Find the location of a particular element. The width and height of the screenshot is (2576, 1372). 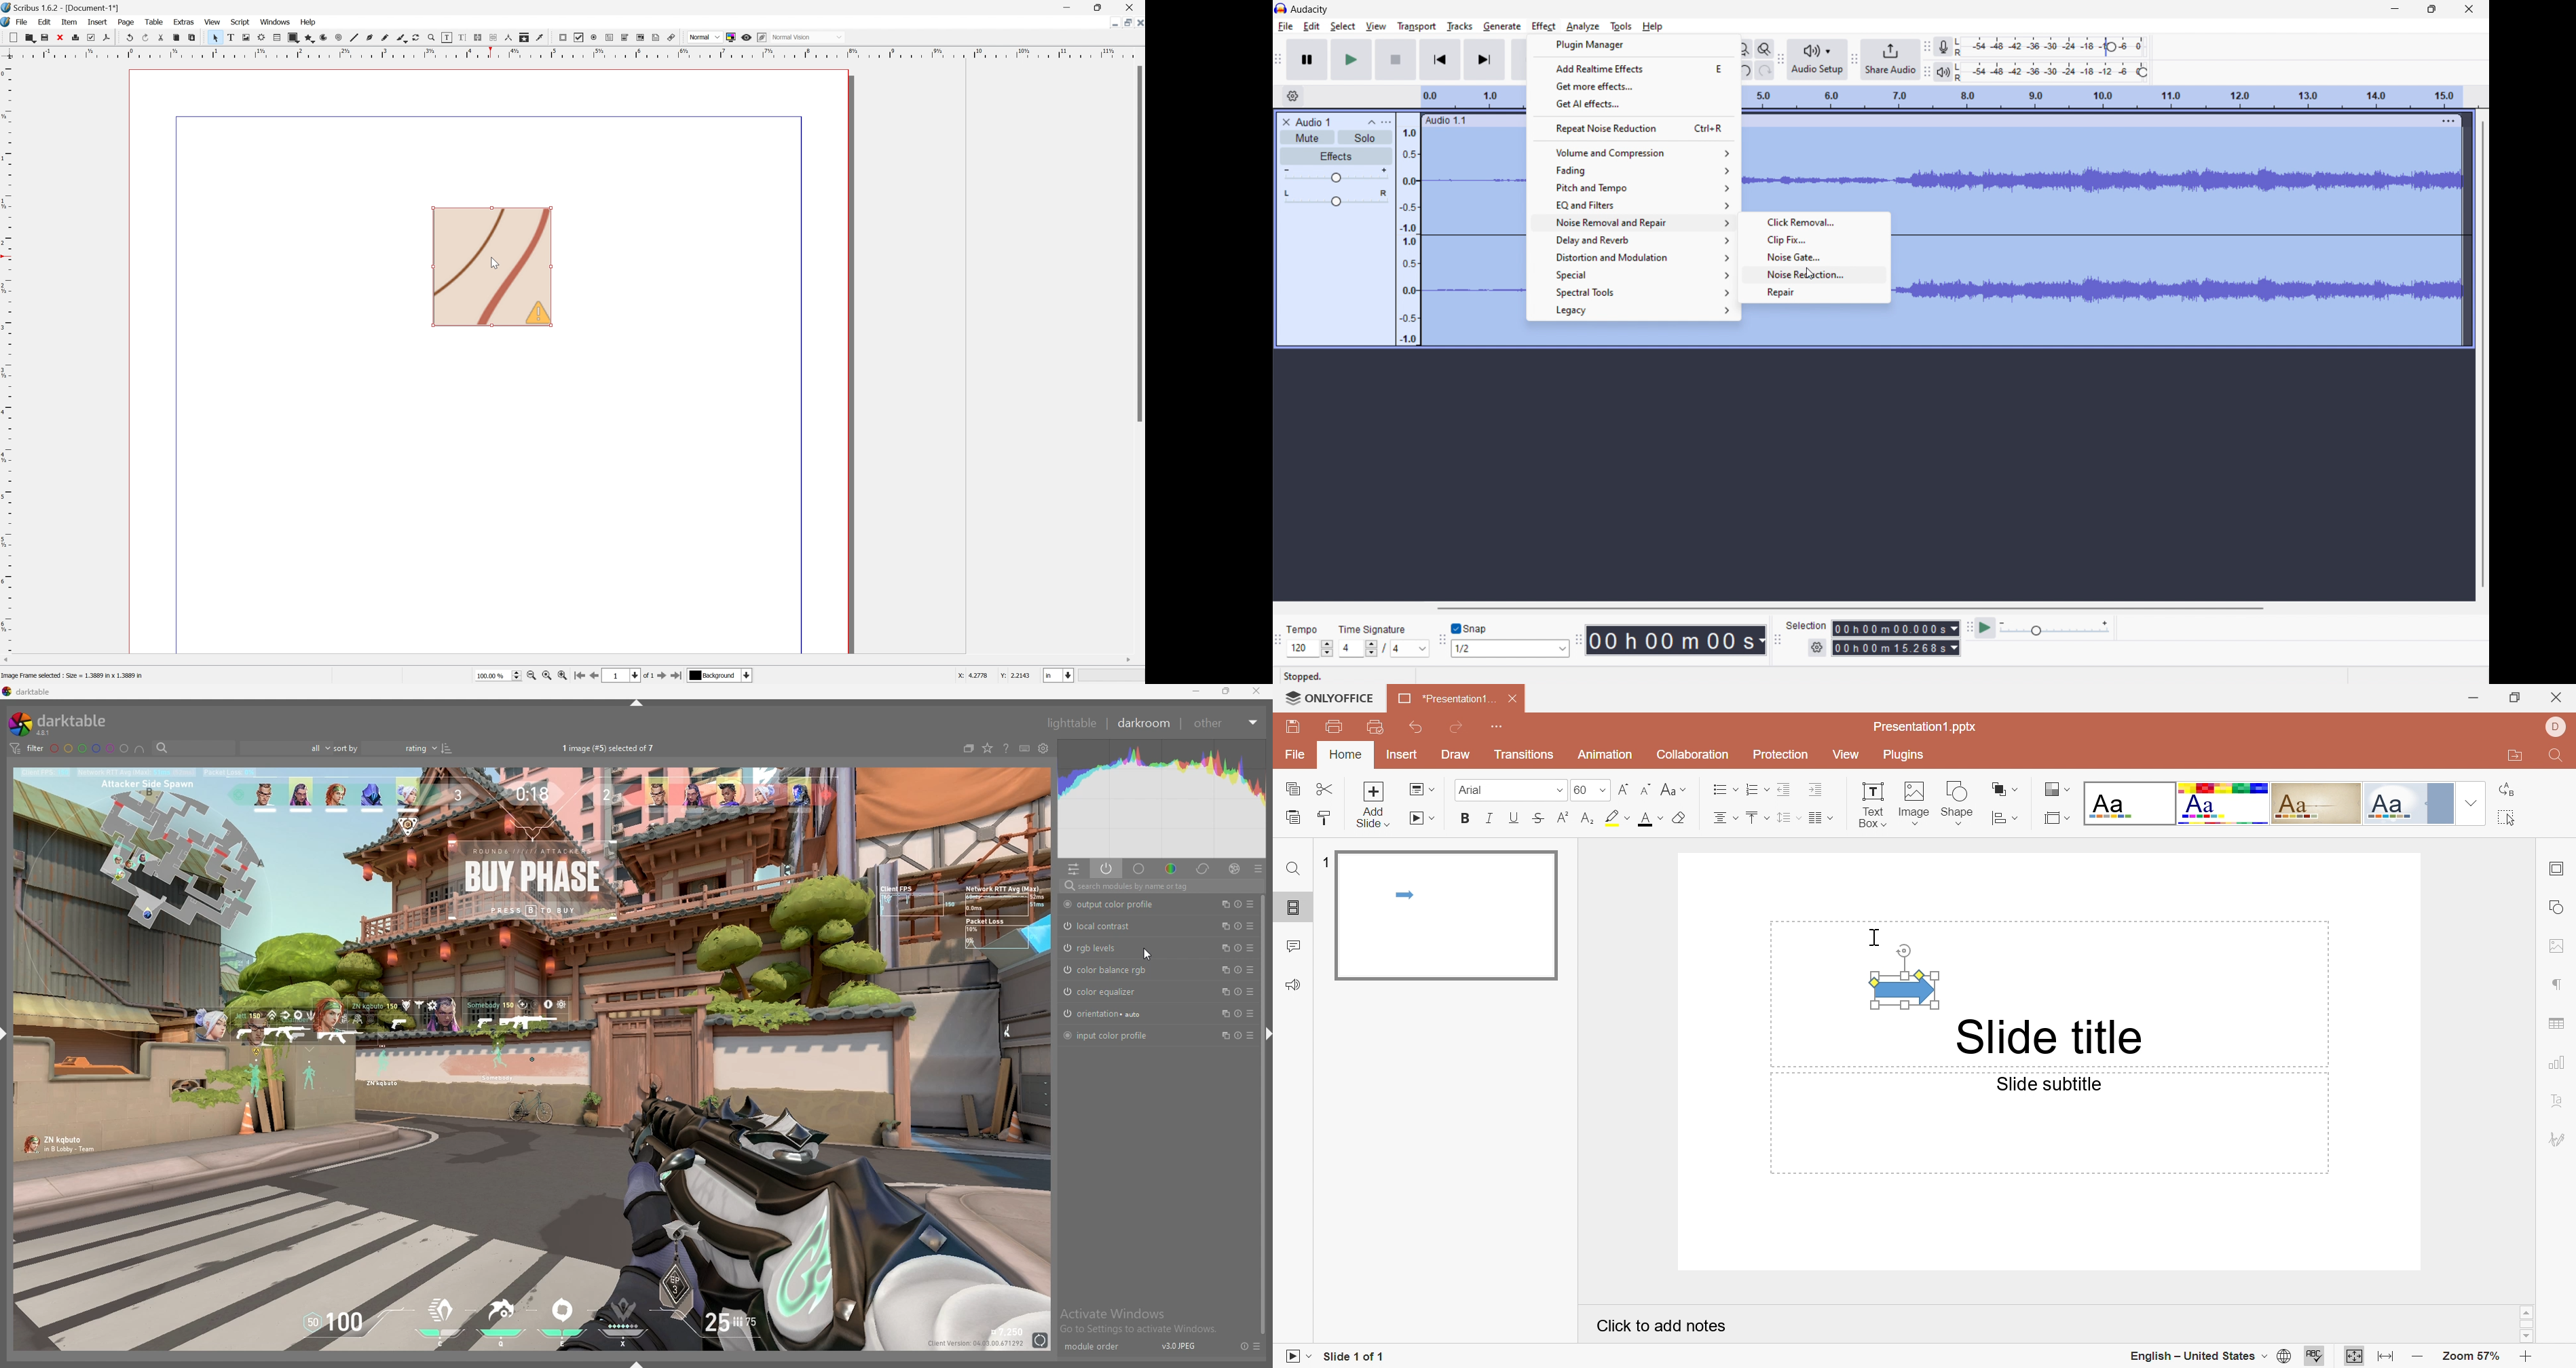

Restore Down is located at coordinates (1114, 25).